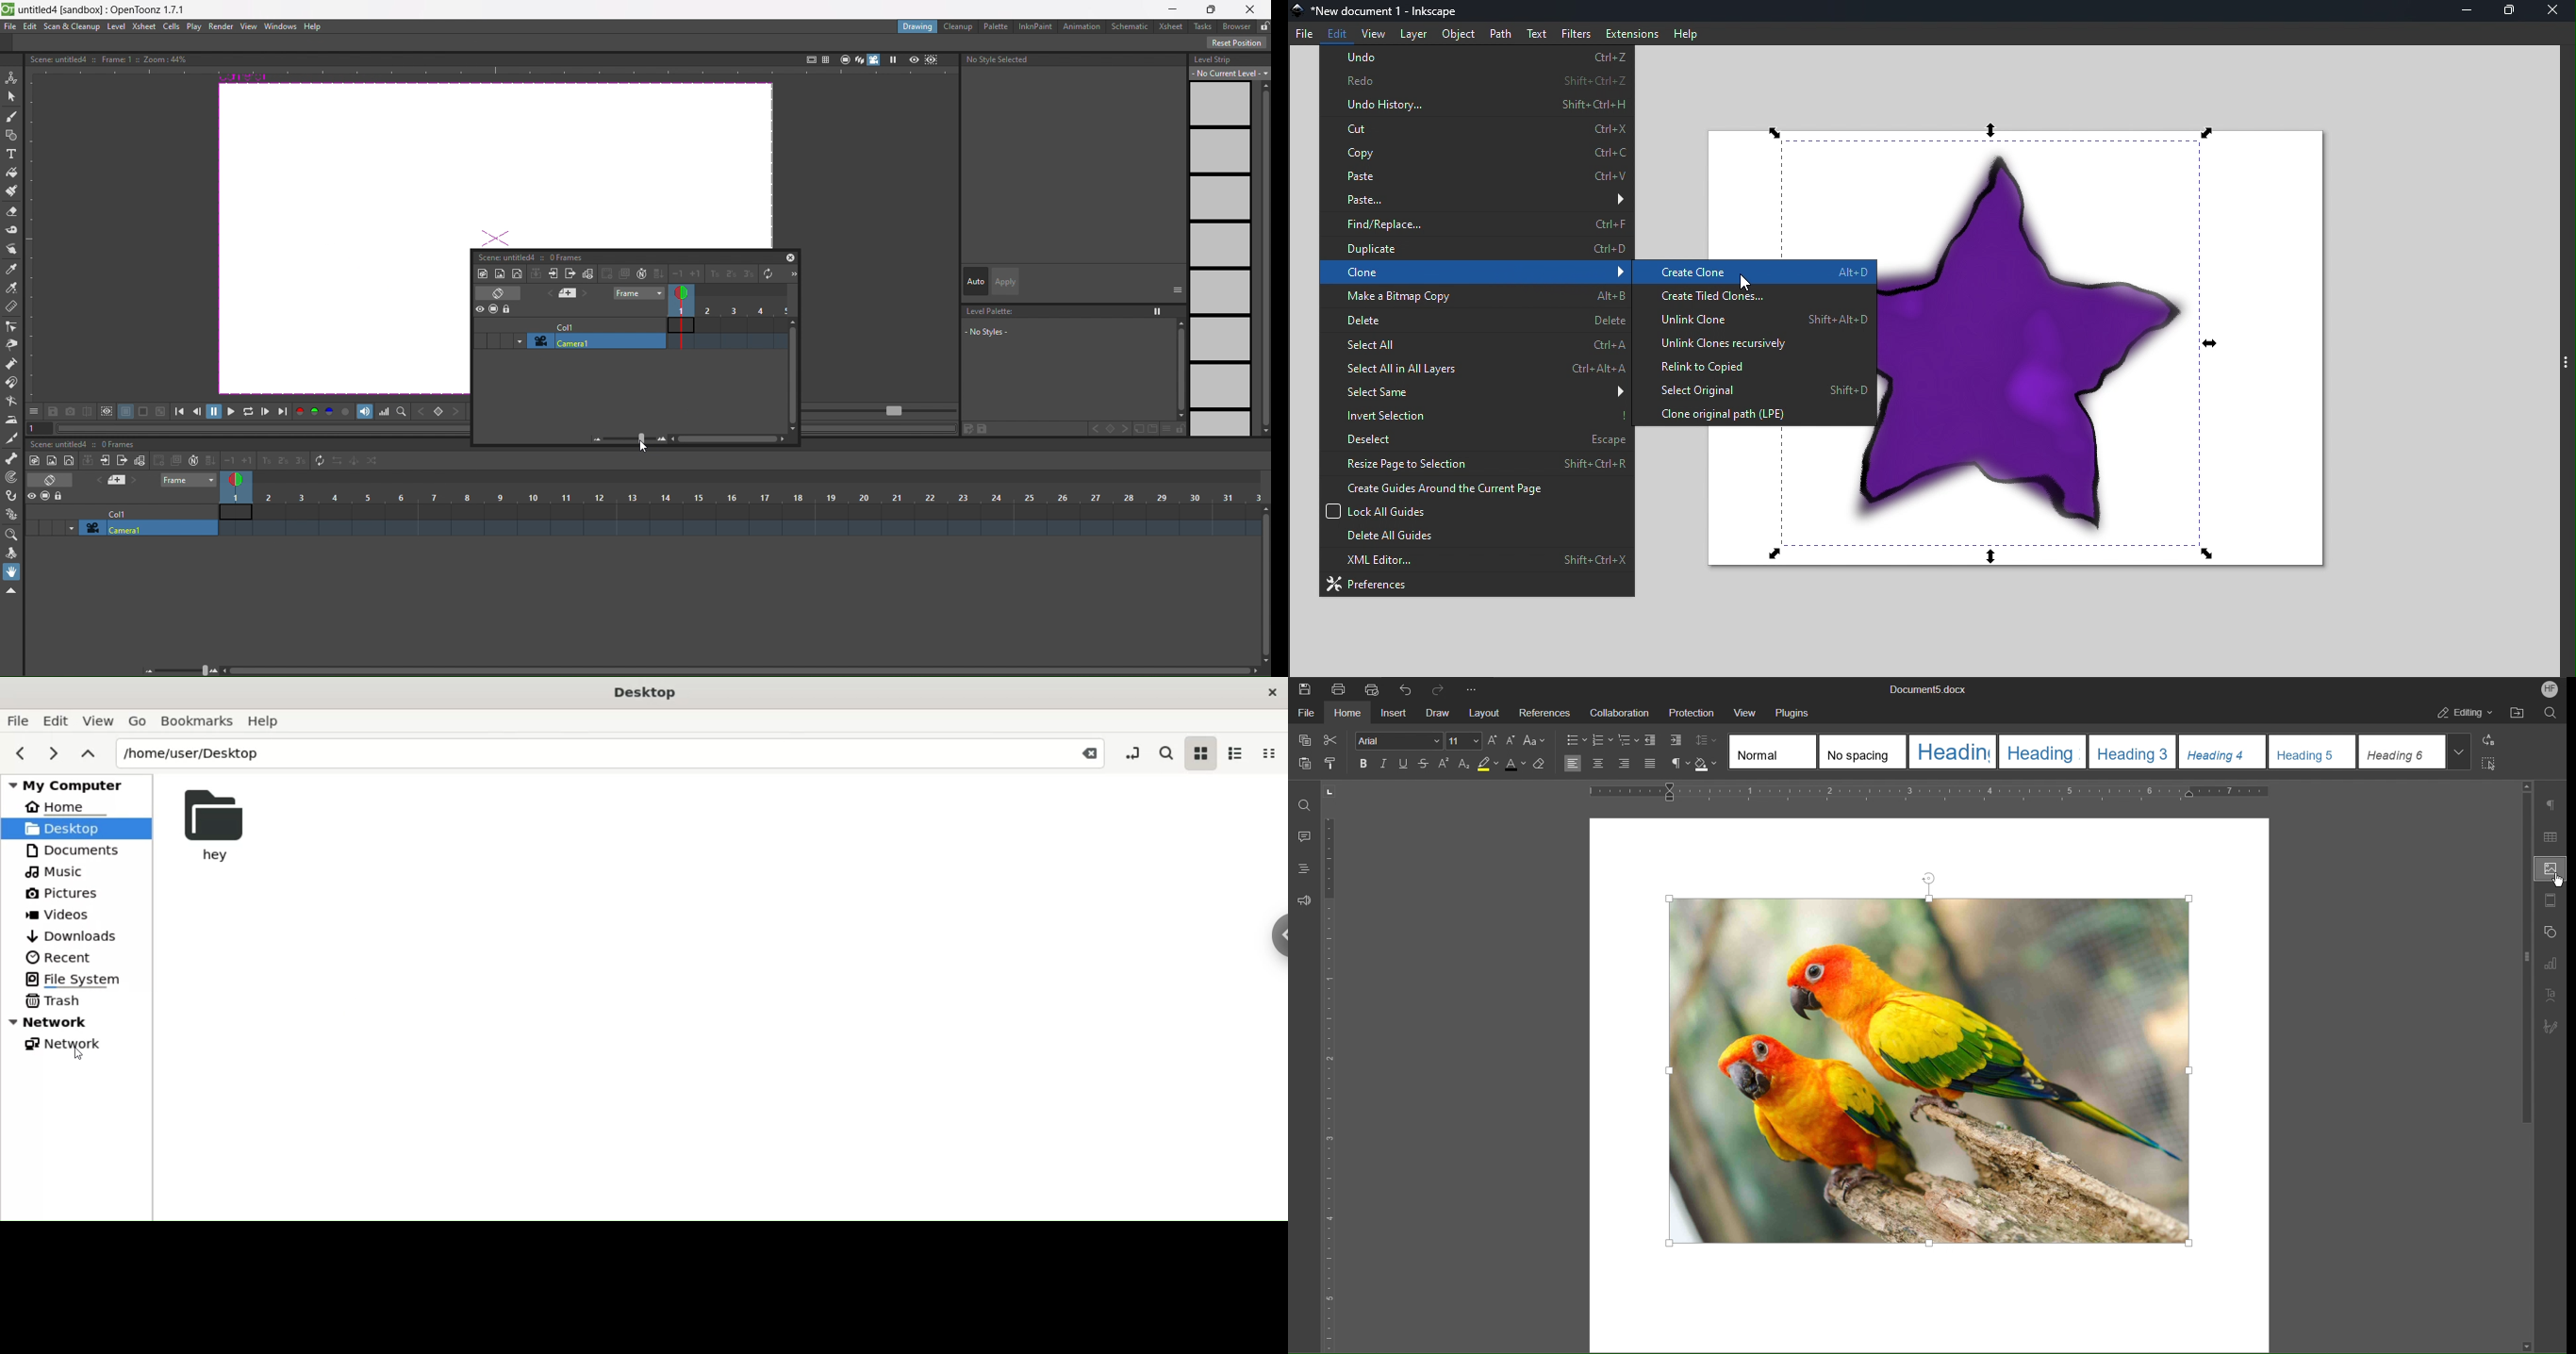  Describe the element at coordinates (1473, 369) in the screenshot. I see `Select all in all layers` at that location.